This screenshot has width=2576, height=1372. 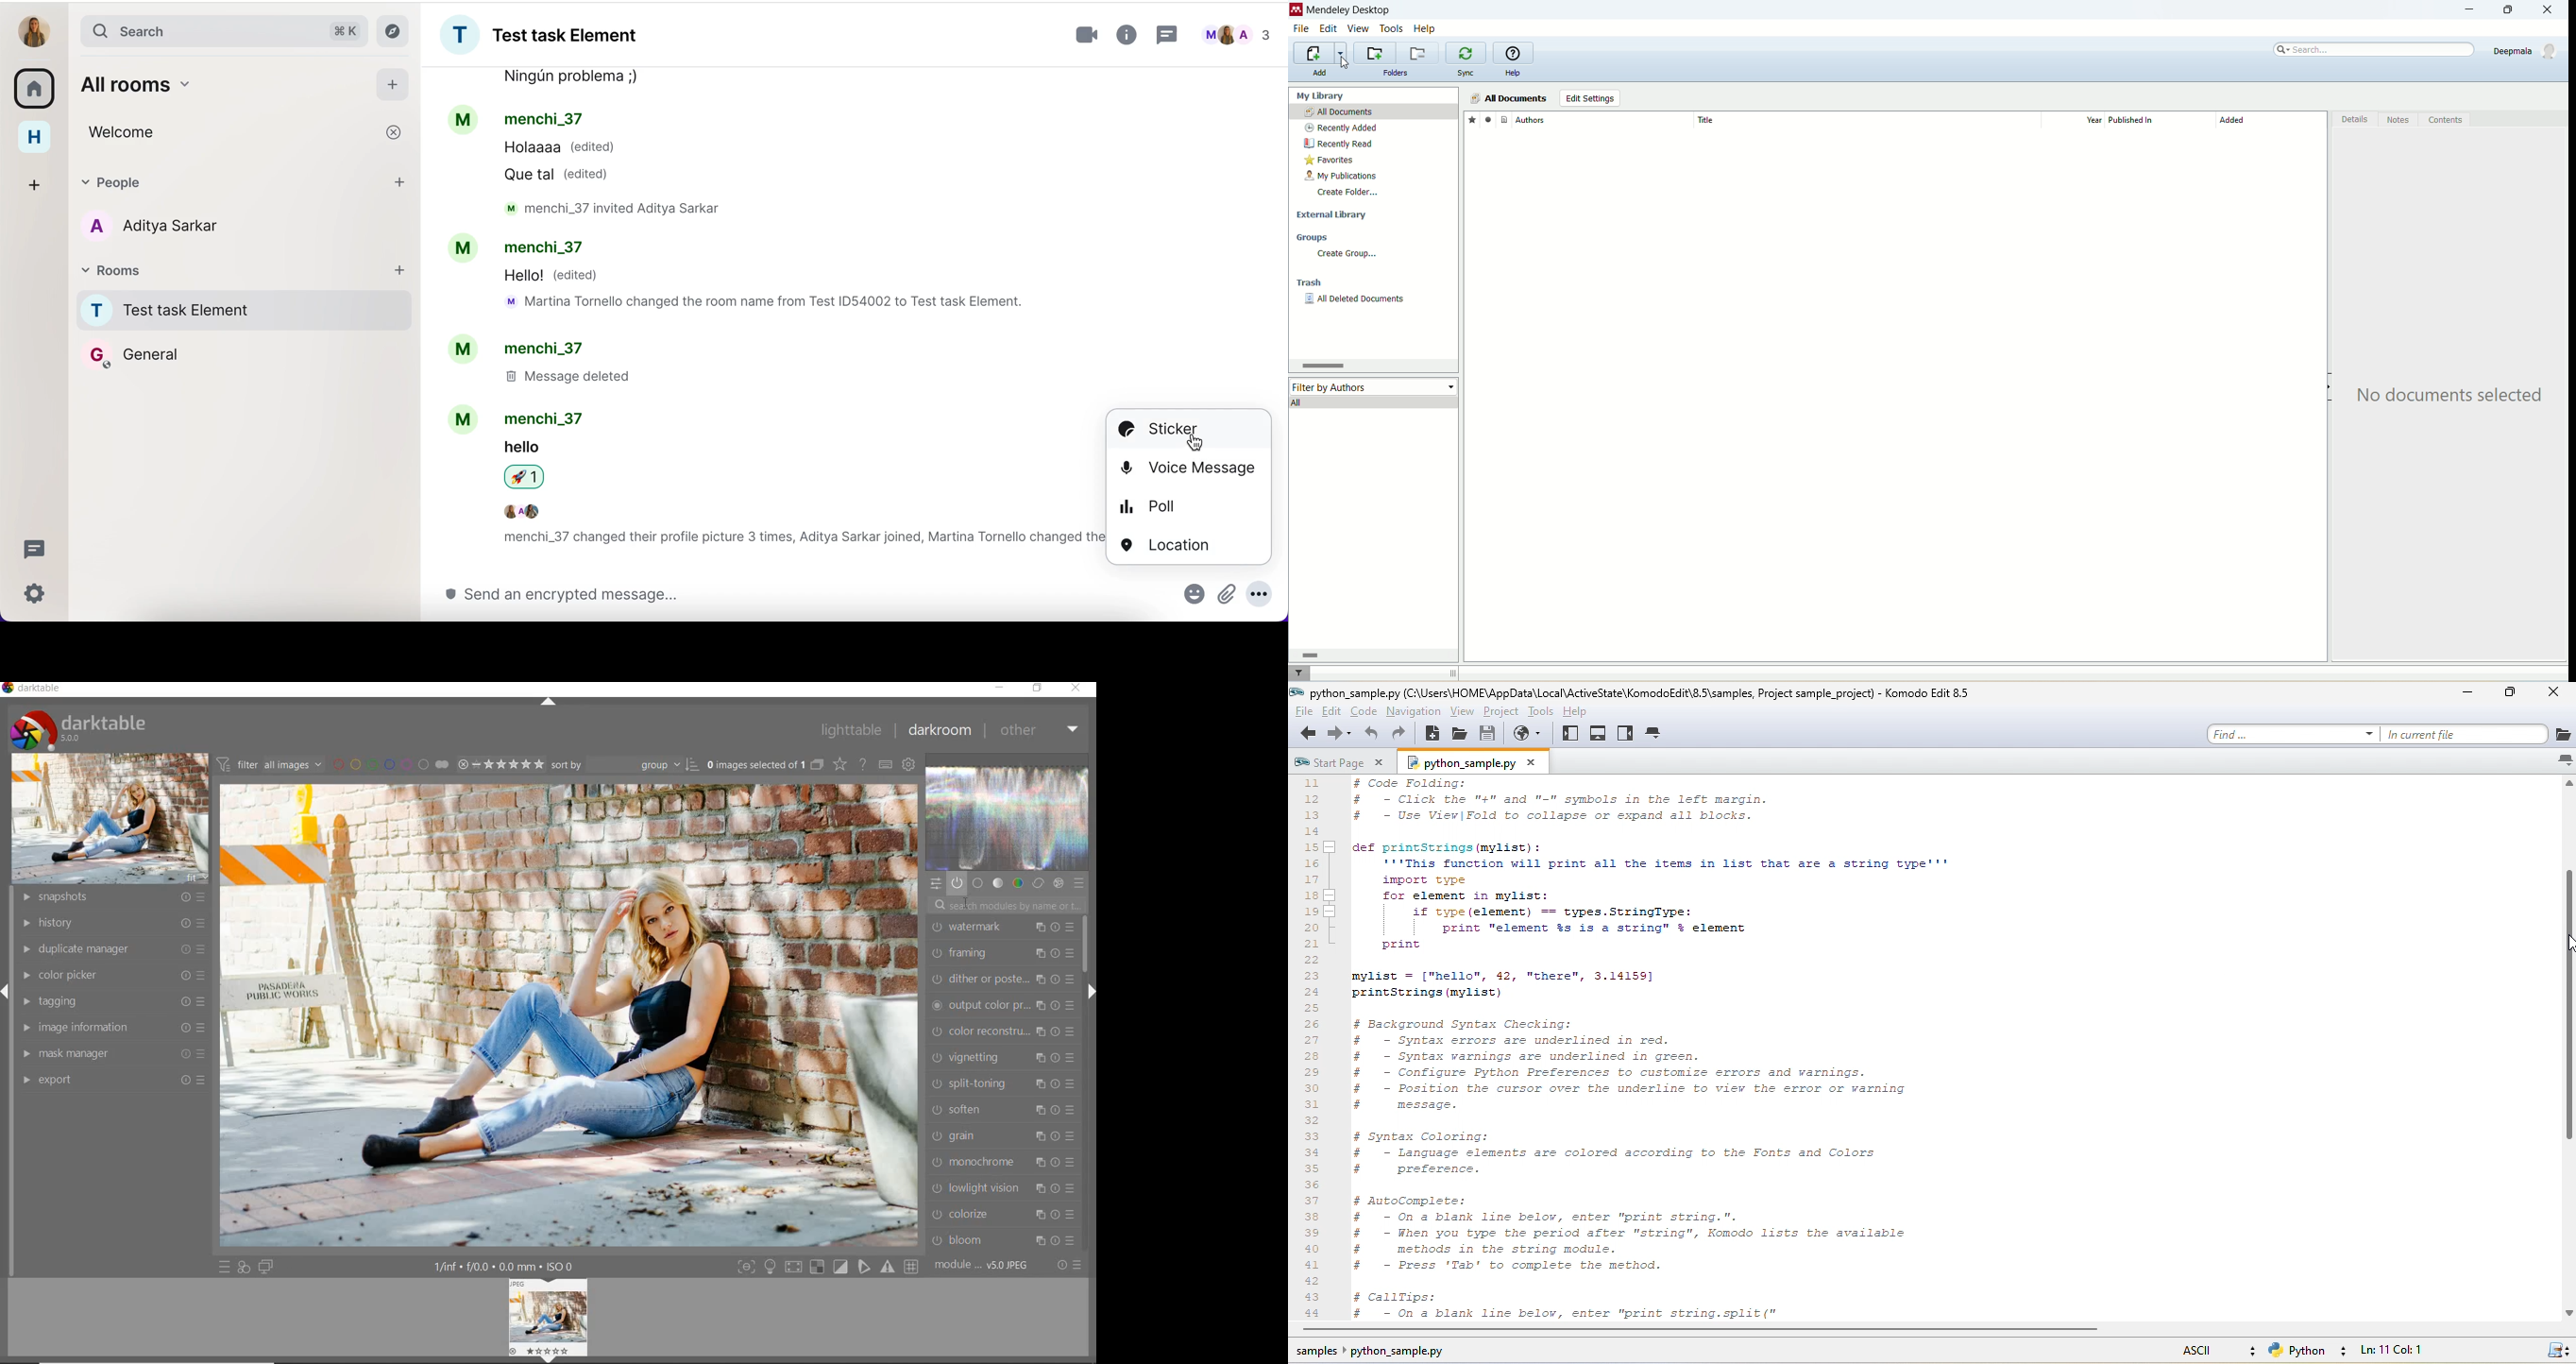 What do you see at coordinates (1128, 36) in the screenshot?
I see `more information` at bounding box center [1128, 36].